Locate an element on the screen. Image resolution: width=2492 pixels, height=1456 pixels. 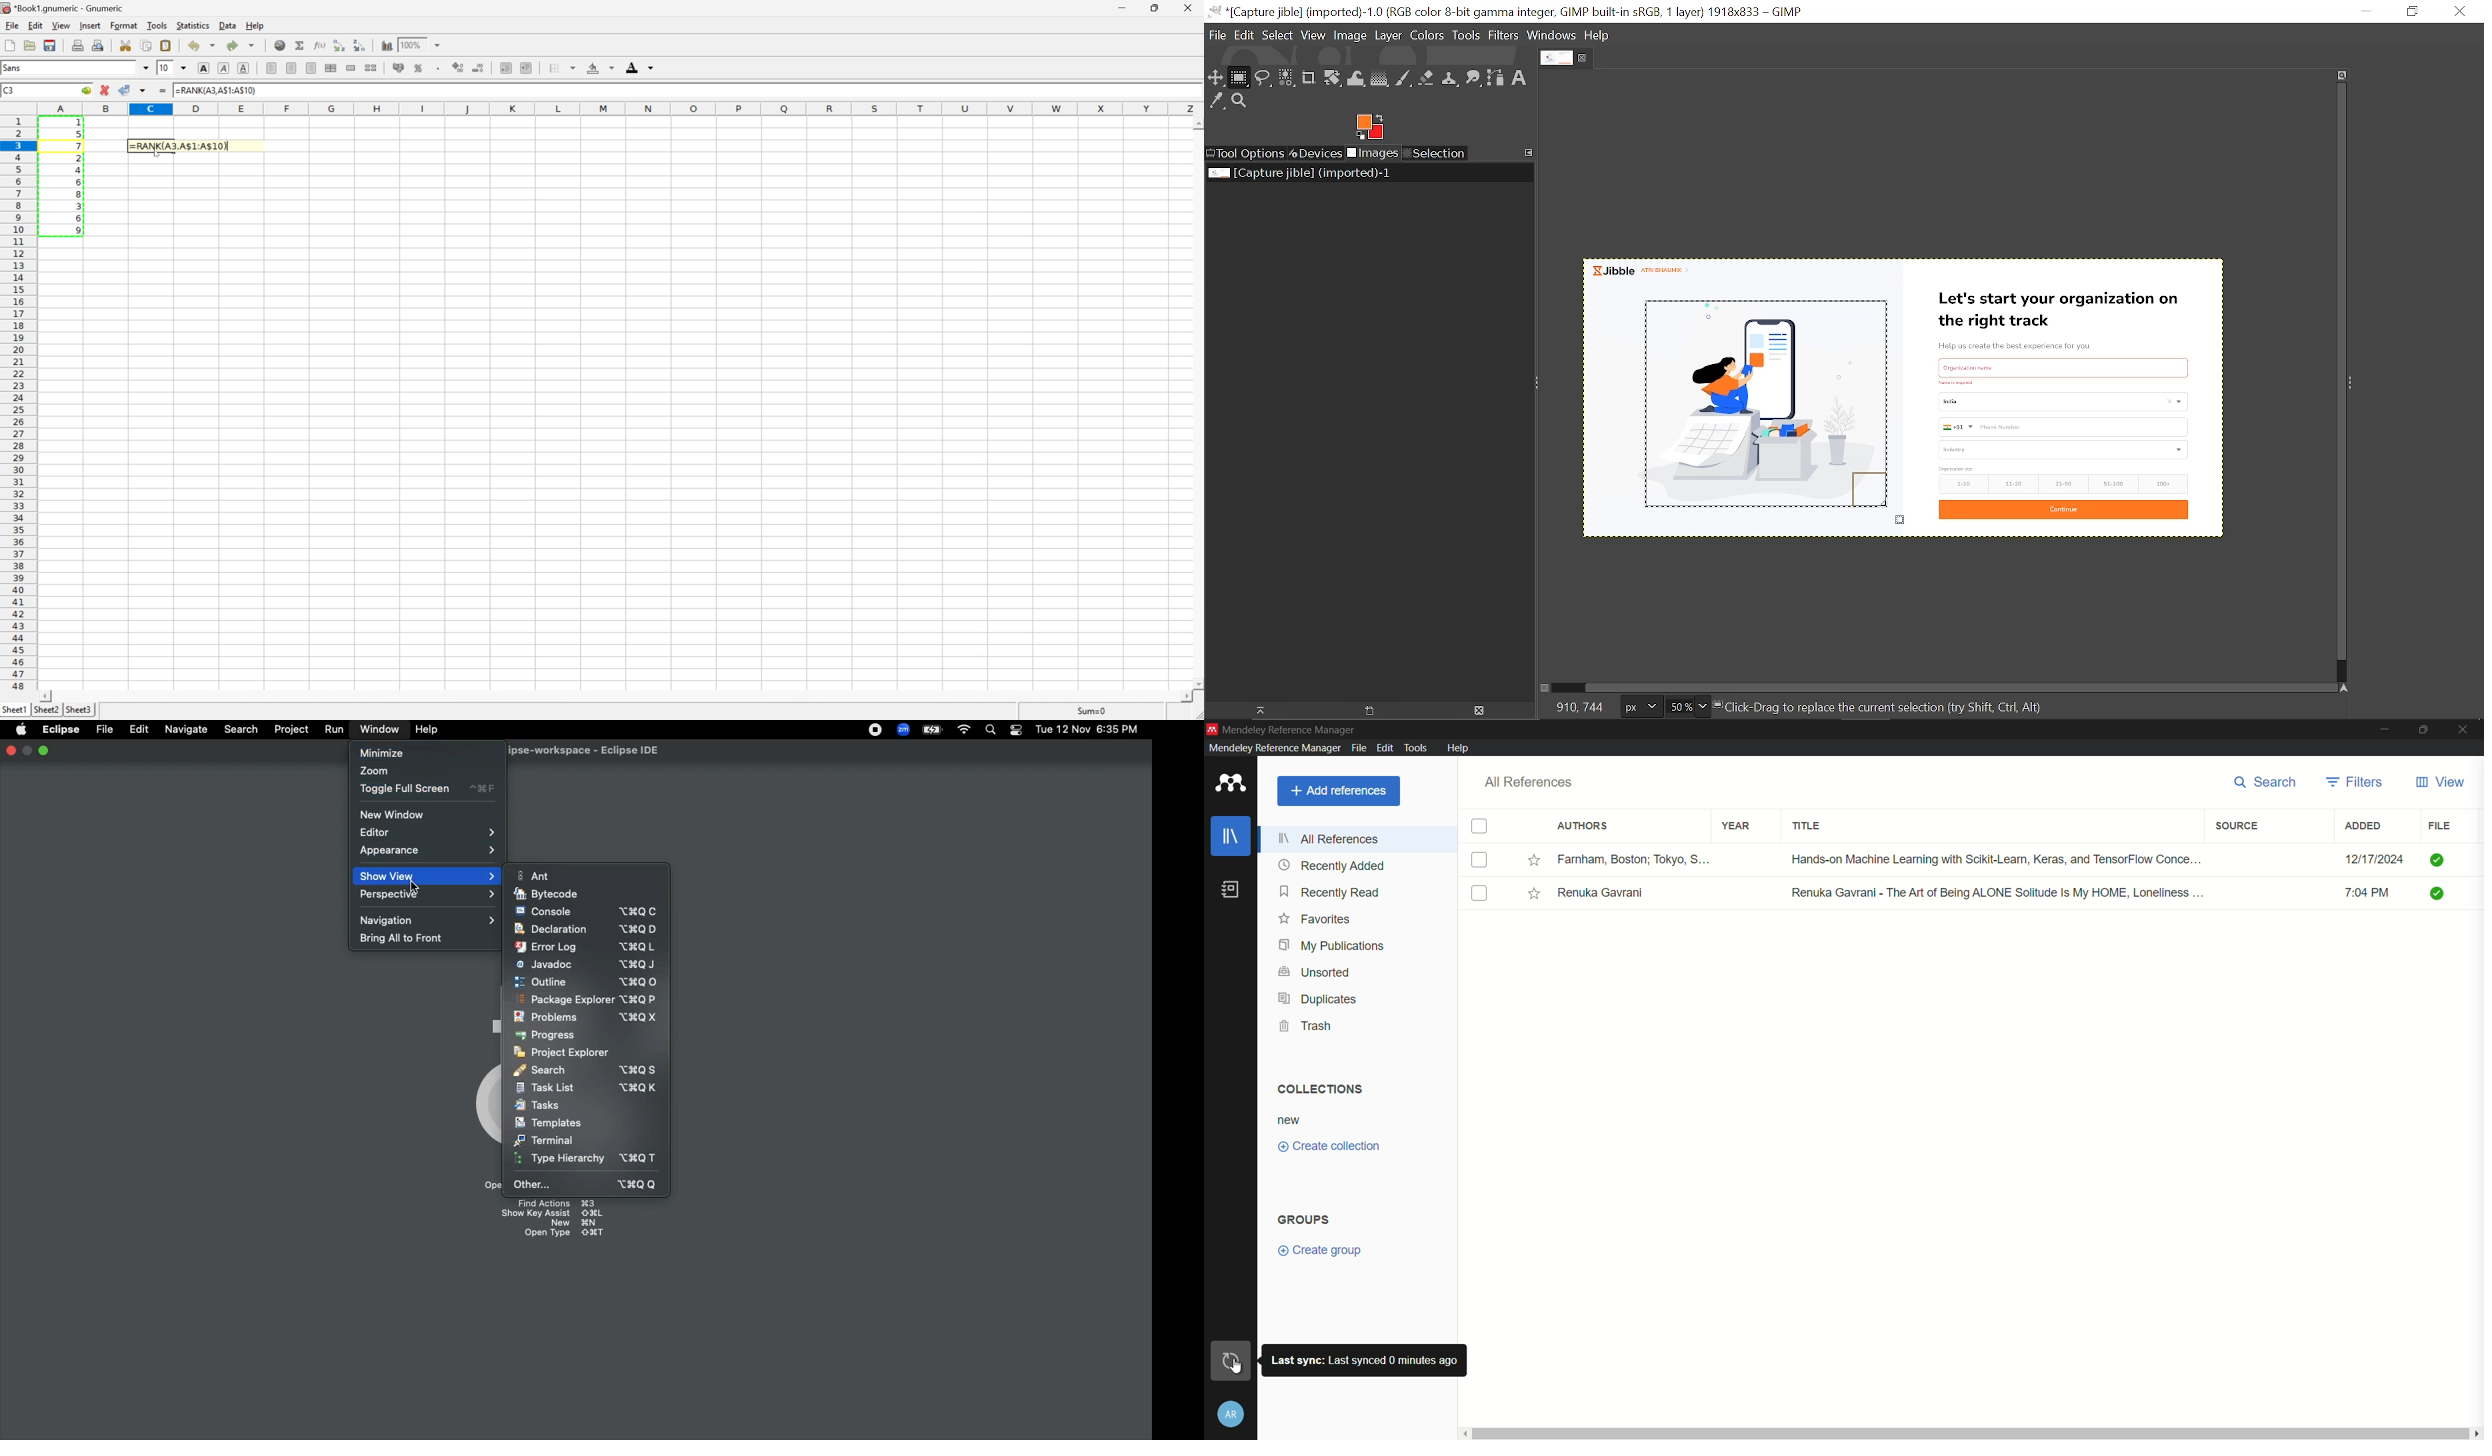
Navigate is located at coordinates (187, 730).